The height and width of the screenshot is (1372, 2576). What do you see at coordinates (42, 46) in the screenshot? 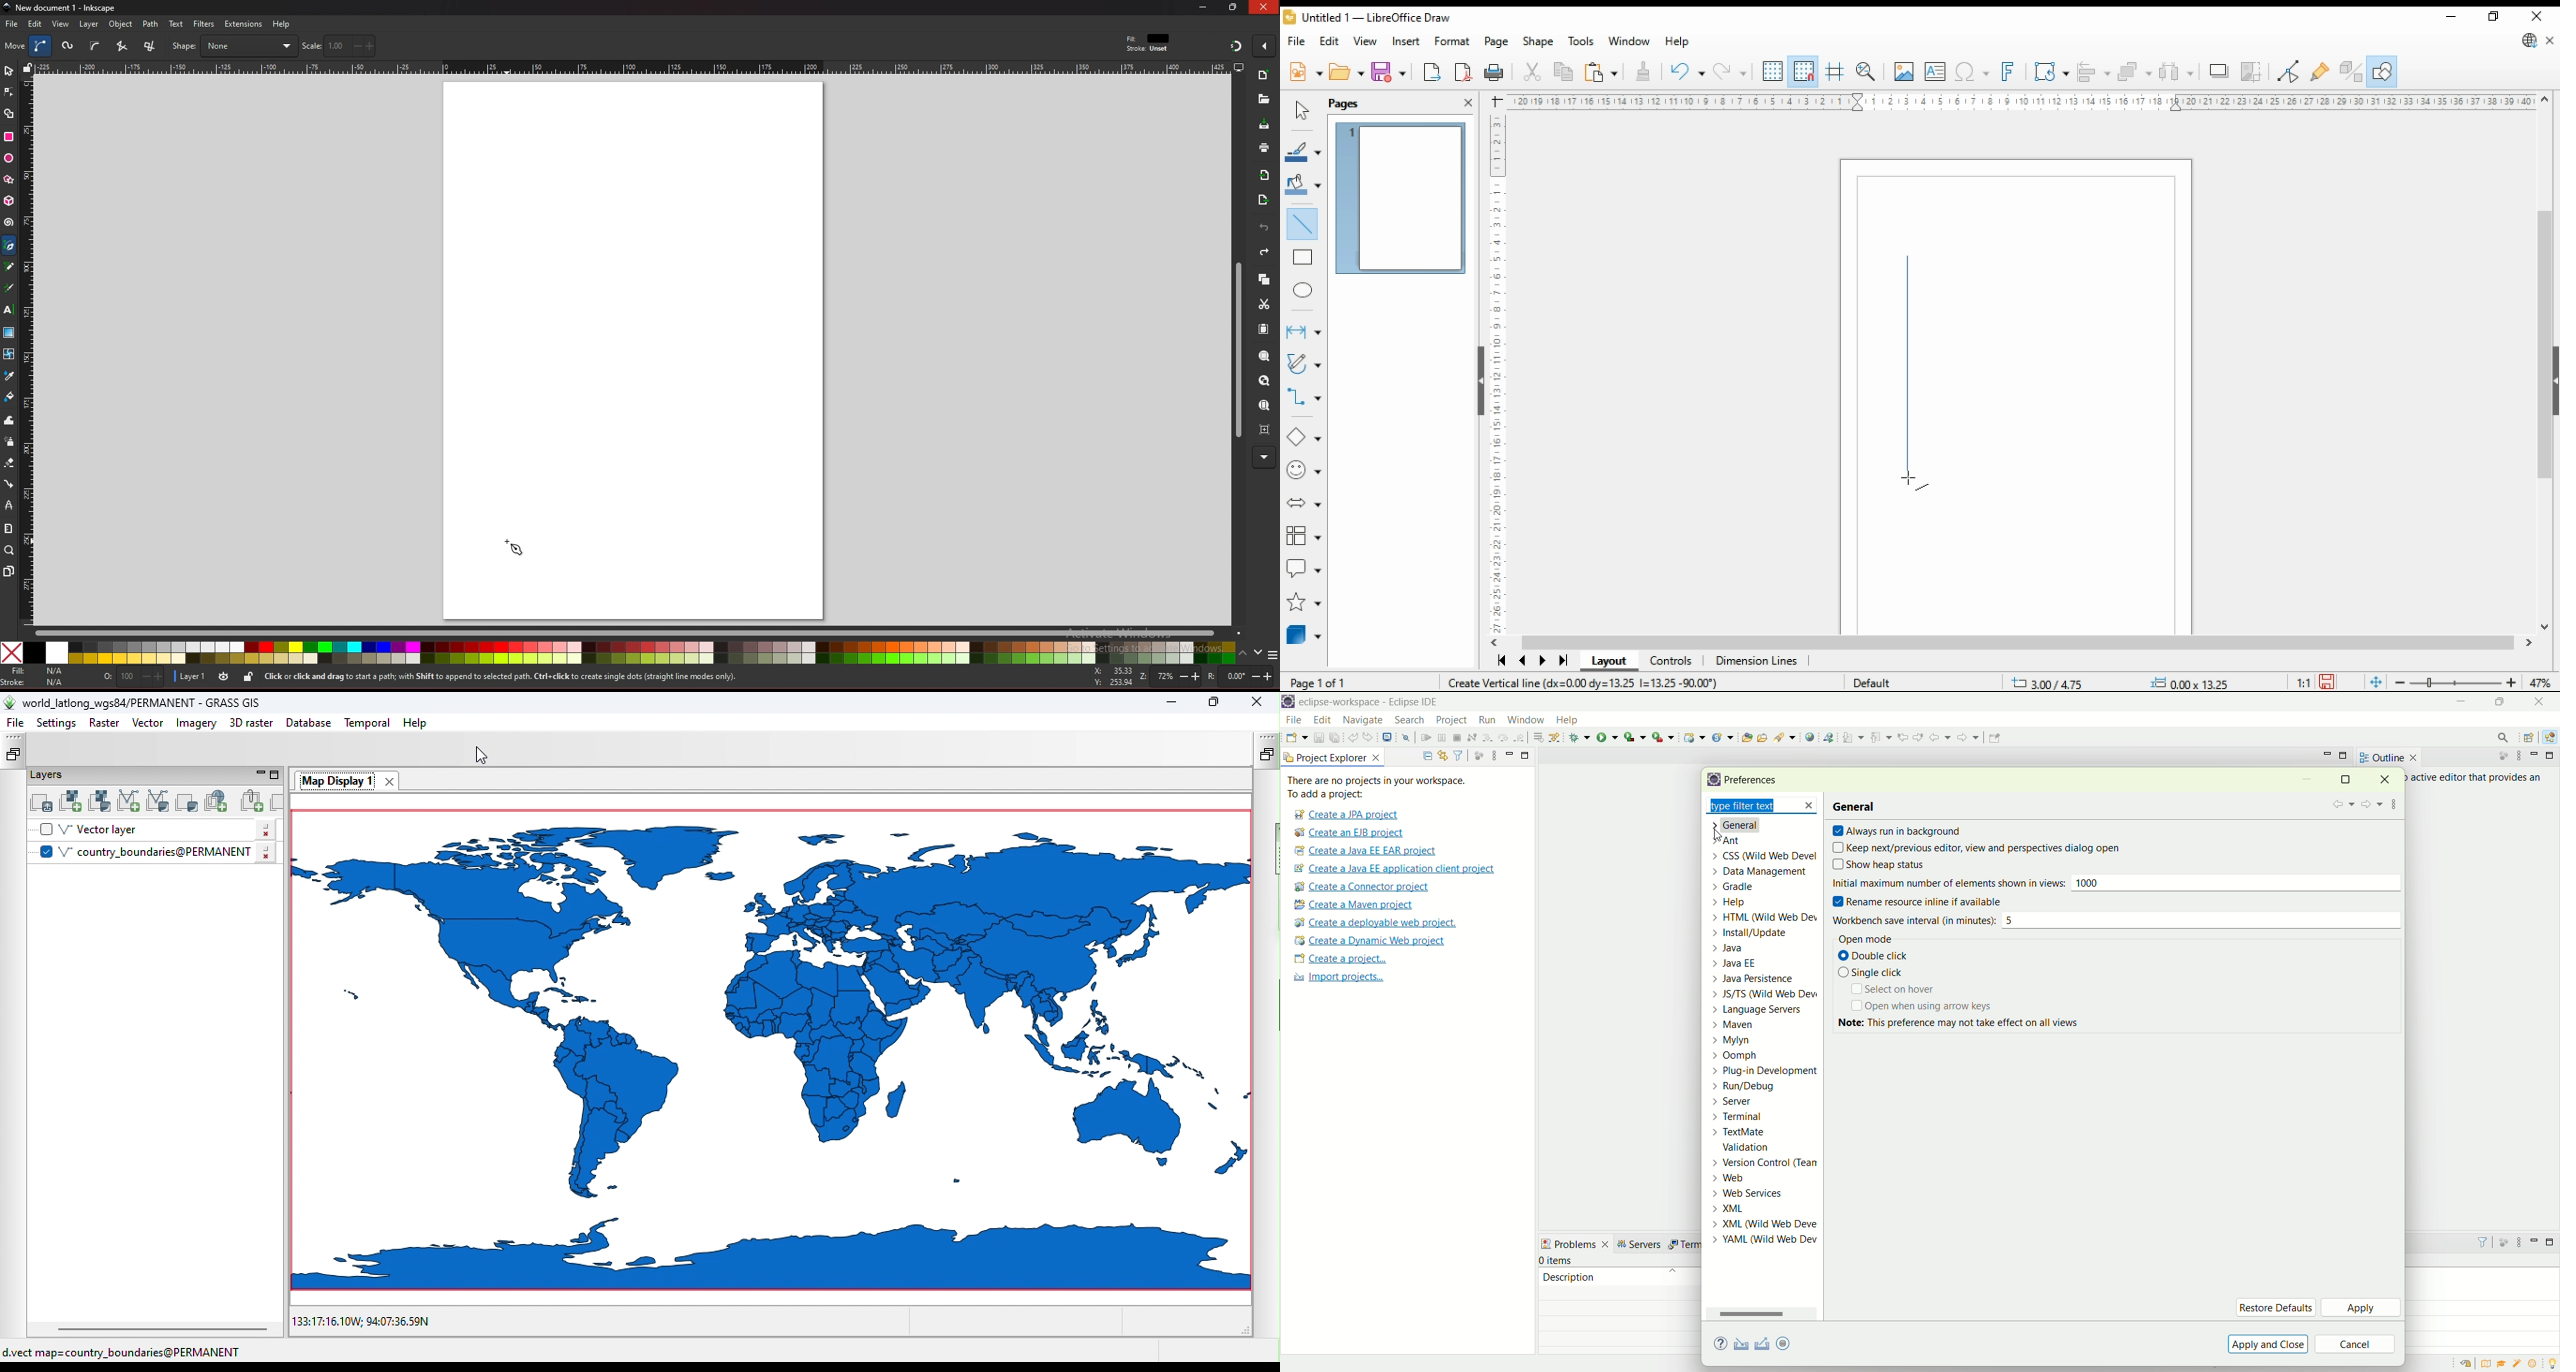
I see `bezier curve` at bounding box center [42, 46].